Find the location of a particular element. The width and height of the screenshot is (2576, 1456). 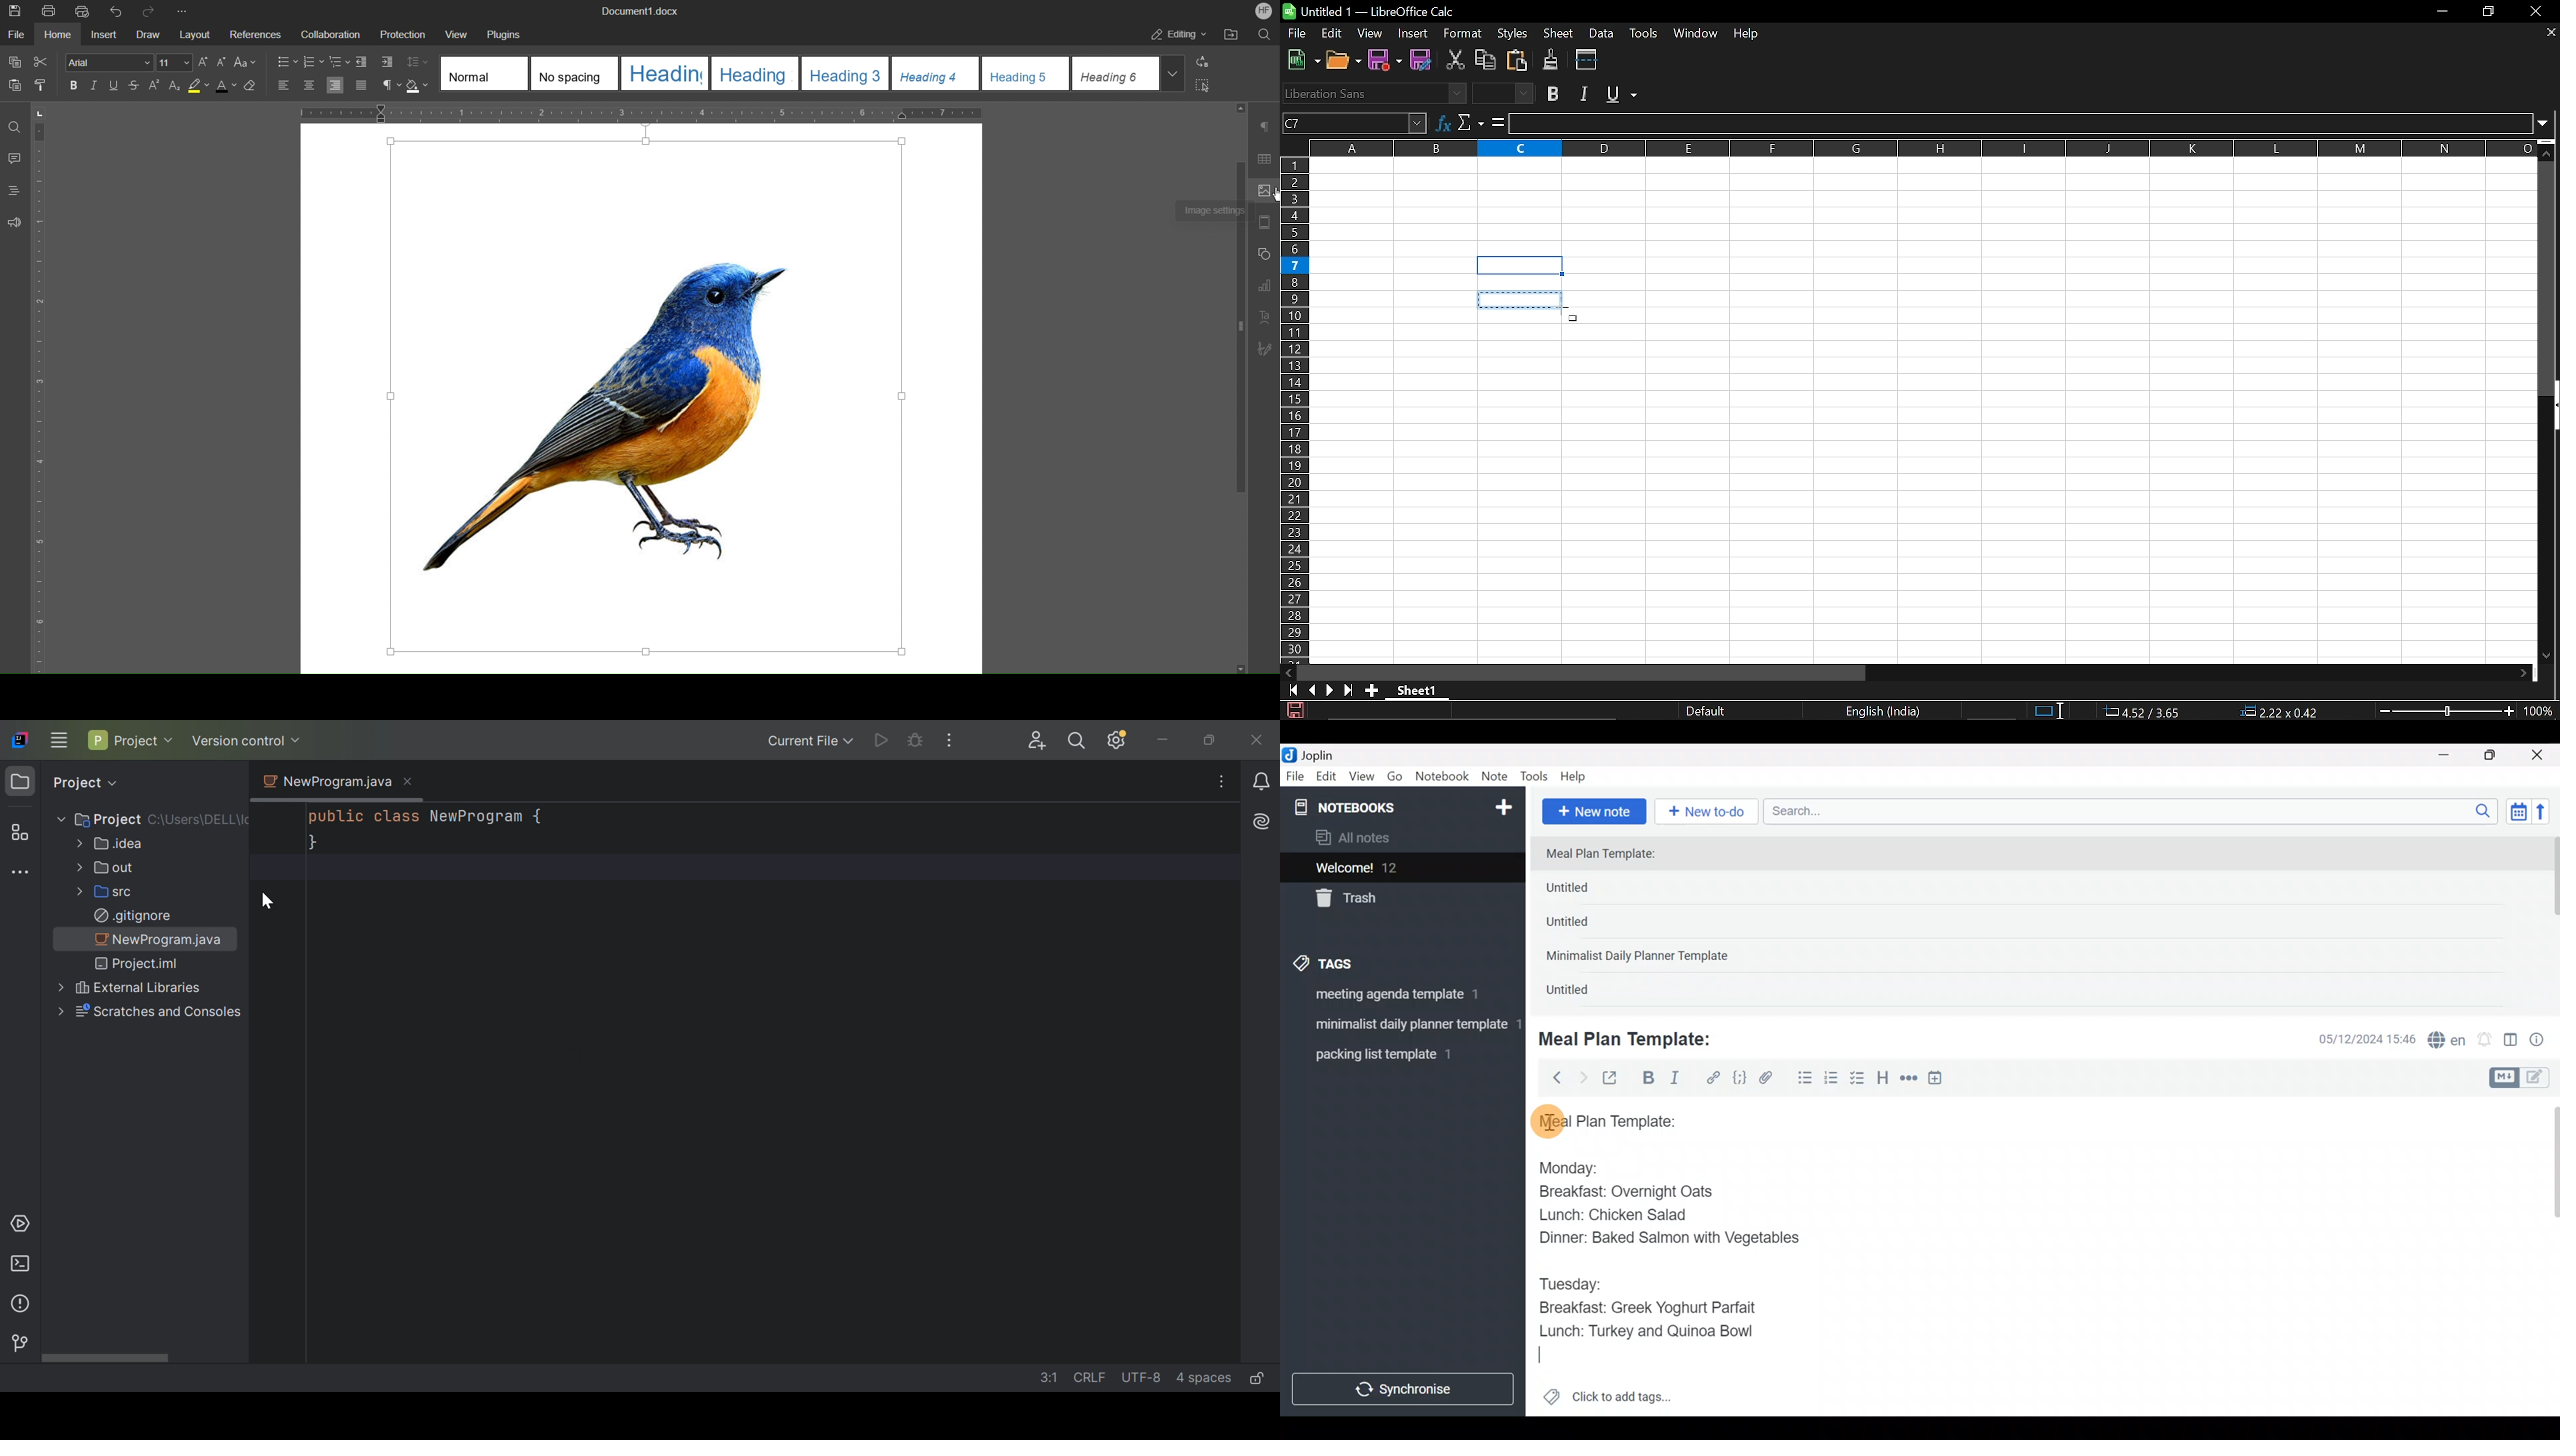

Meal Plan Template: is located at coordinates (1633, 1037).